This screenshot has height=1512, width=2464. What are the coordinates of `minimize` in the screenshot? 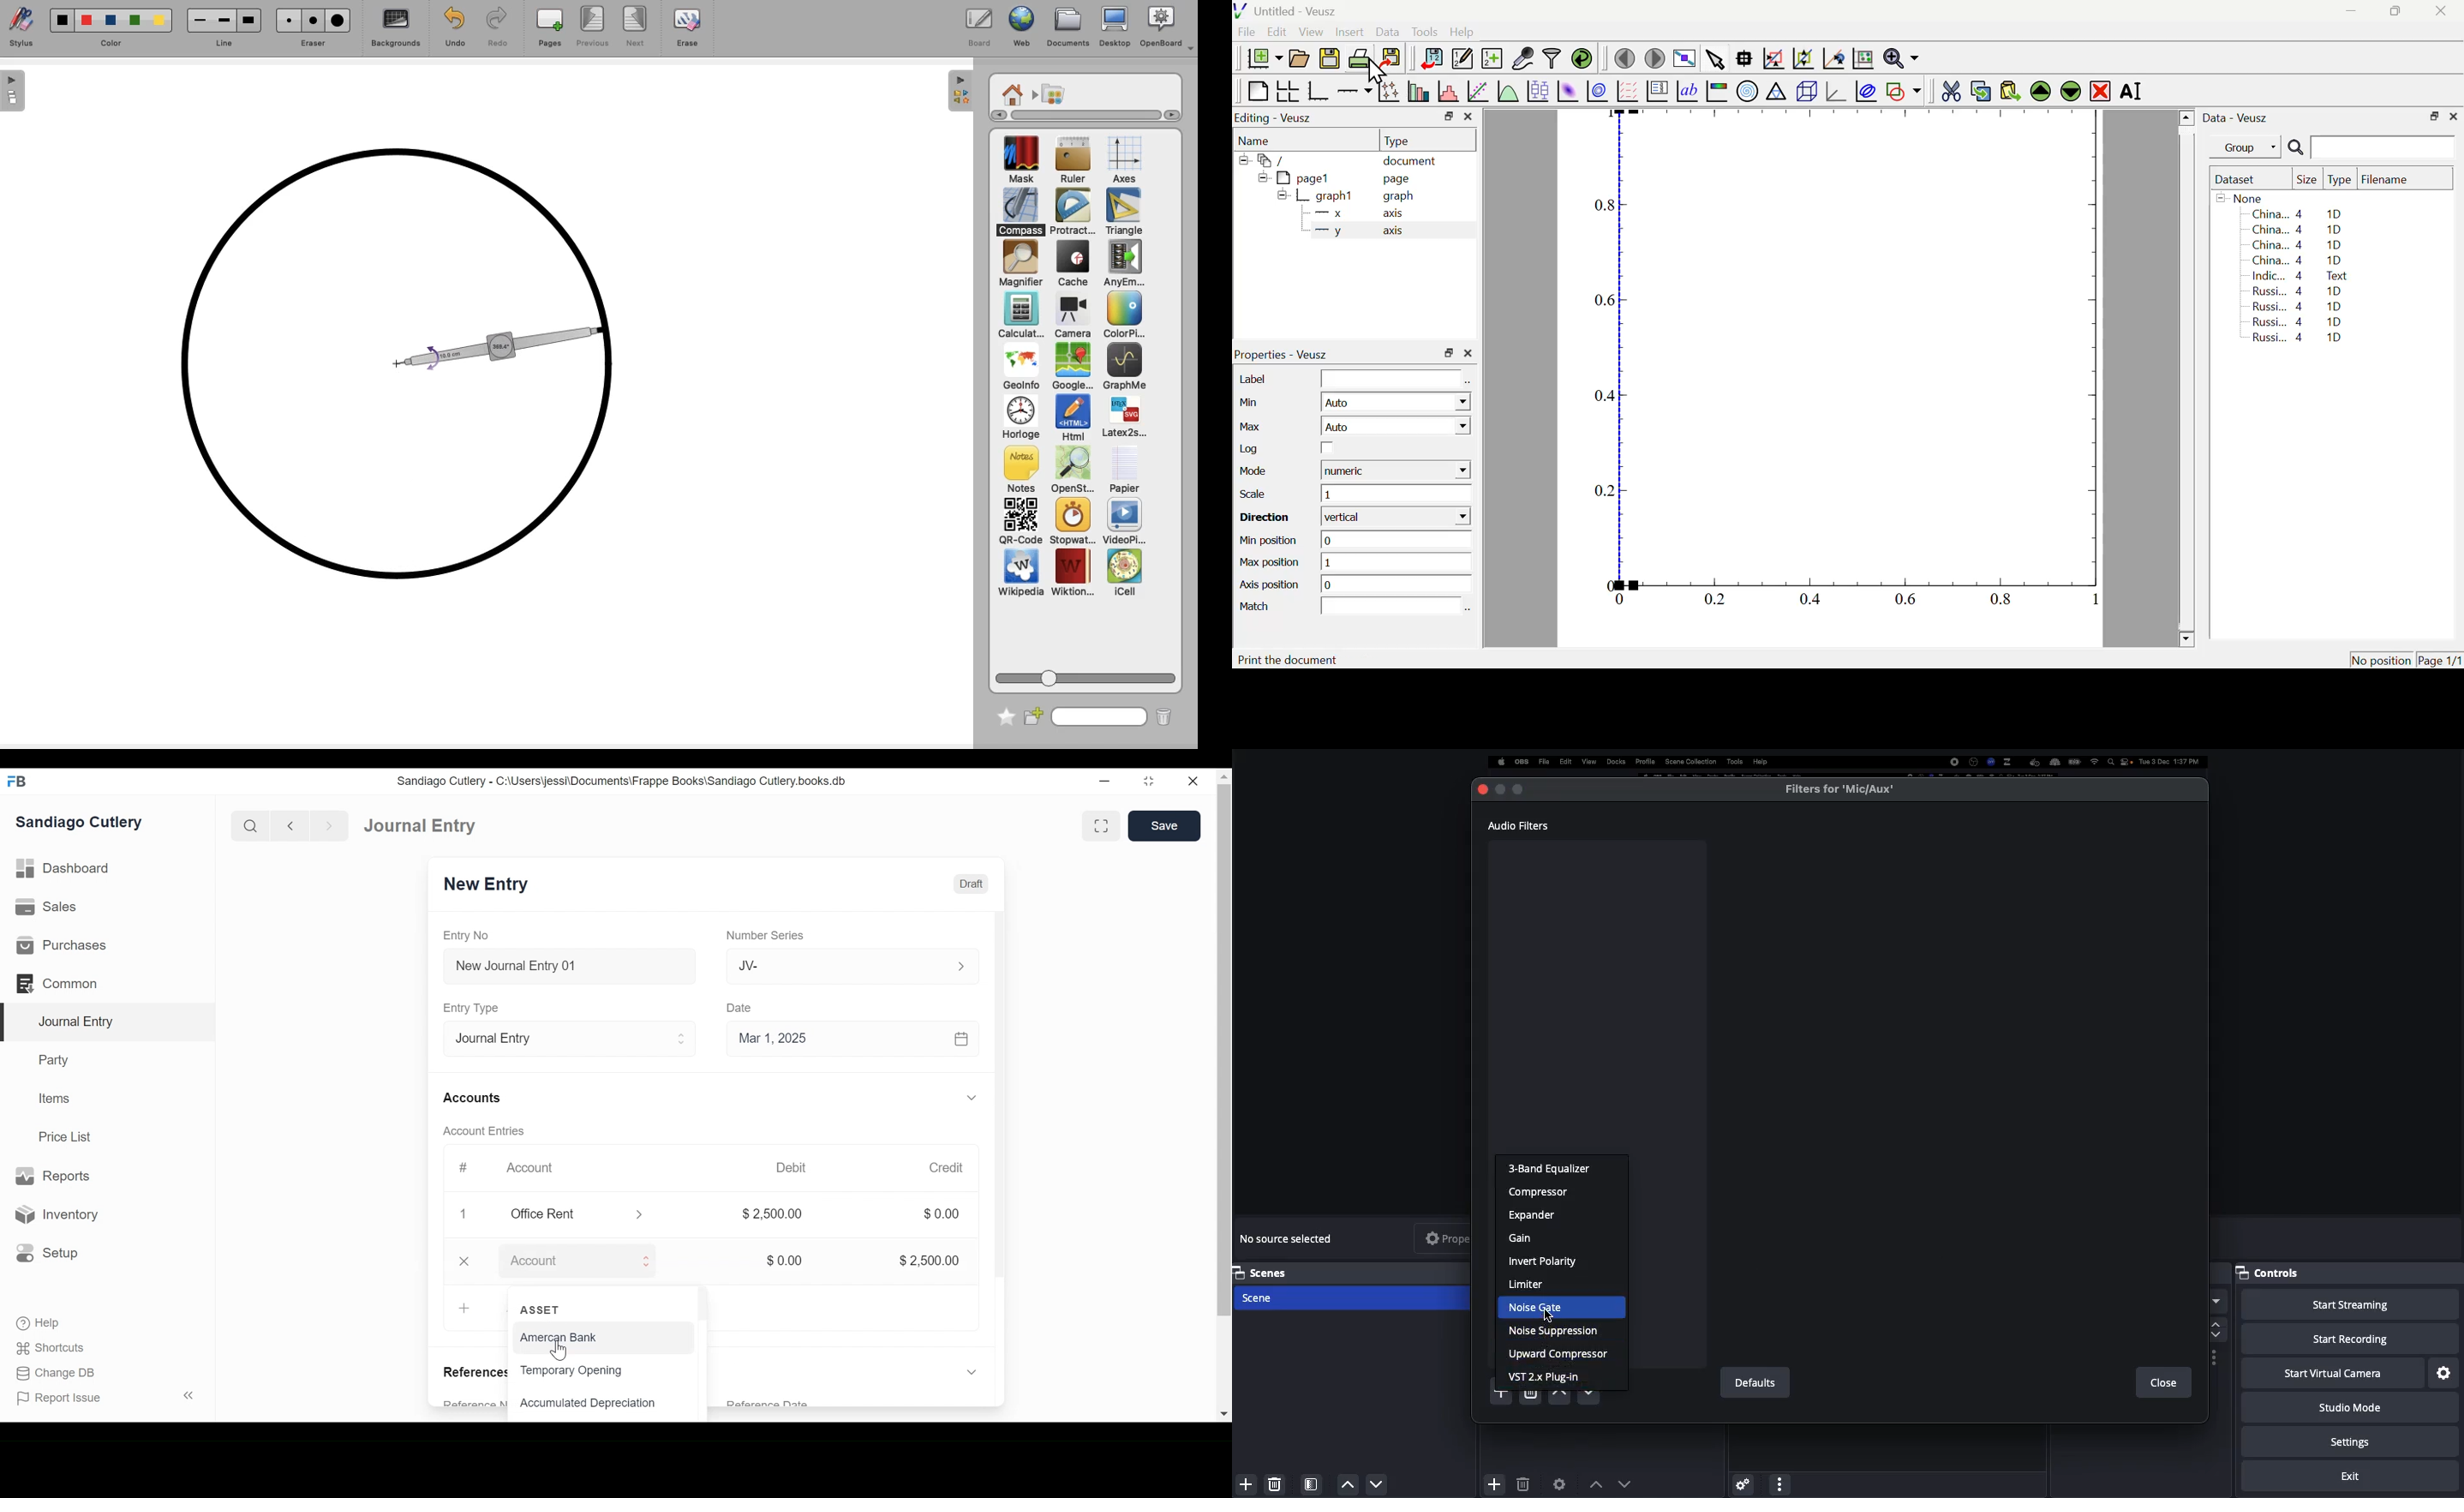 It's located at (1104, 779).